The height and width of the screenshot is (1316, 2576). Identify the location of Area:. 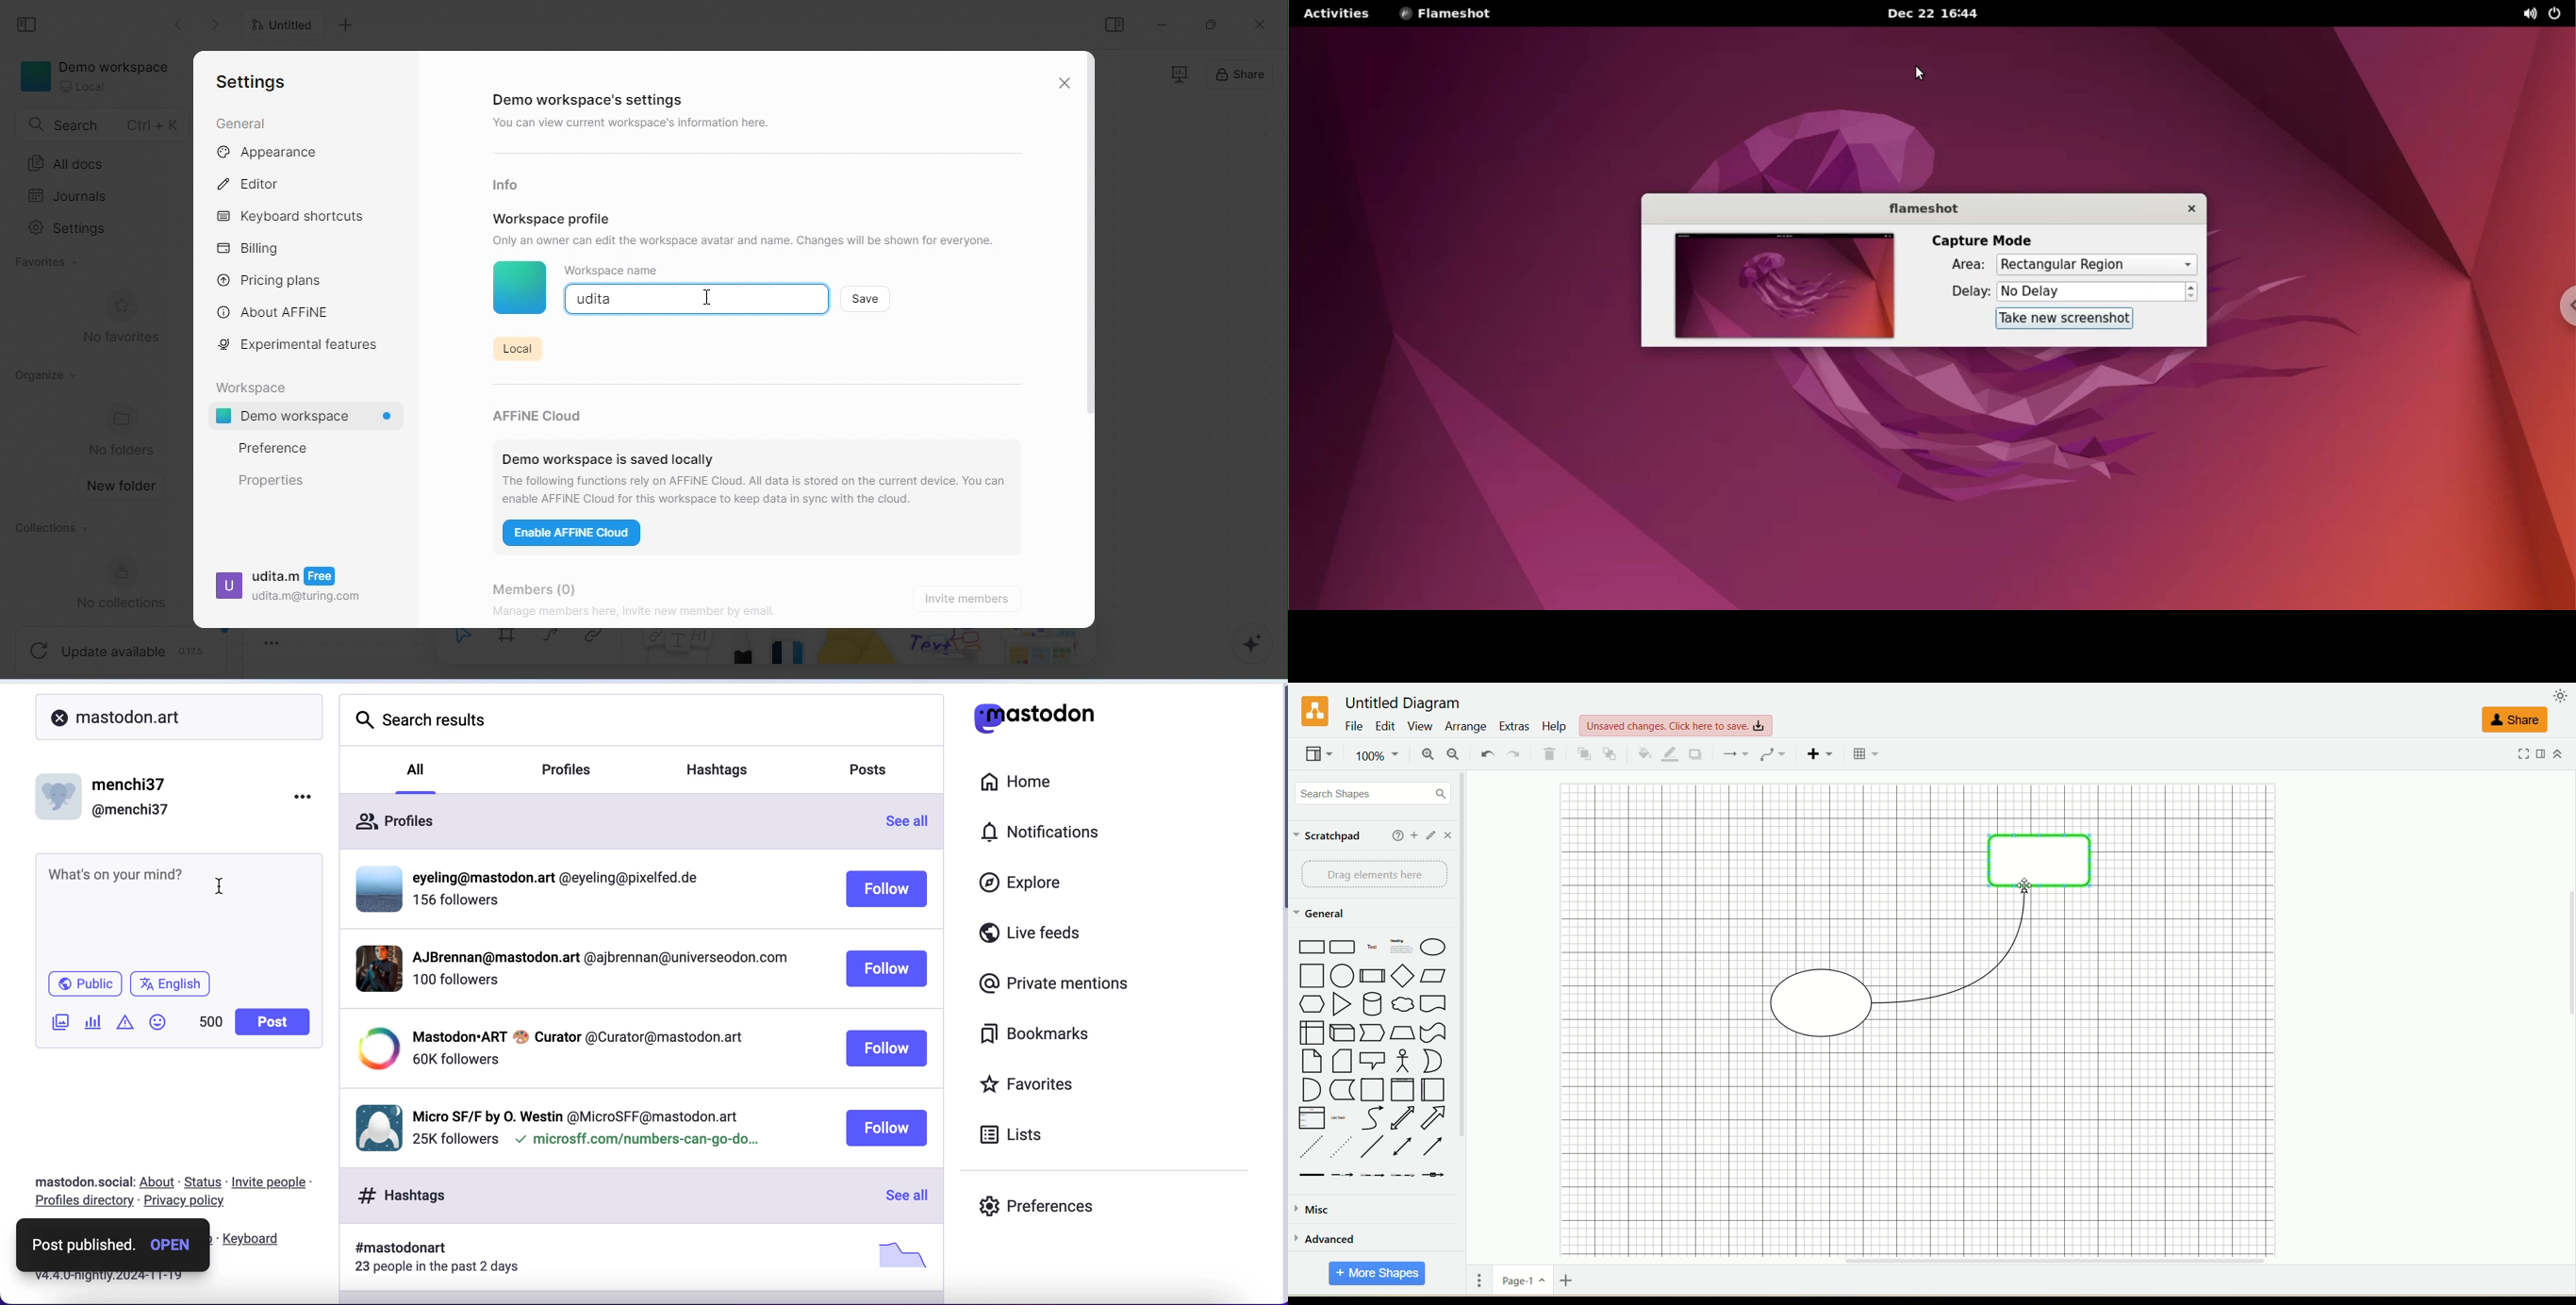
(1960, 266).